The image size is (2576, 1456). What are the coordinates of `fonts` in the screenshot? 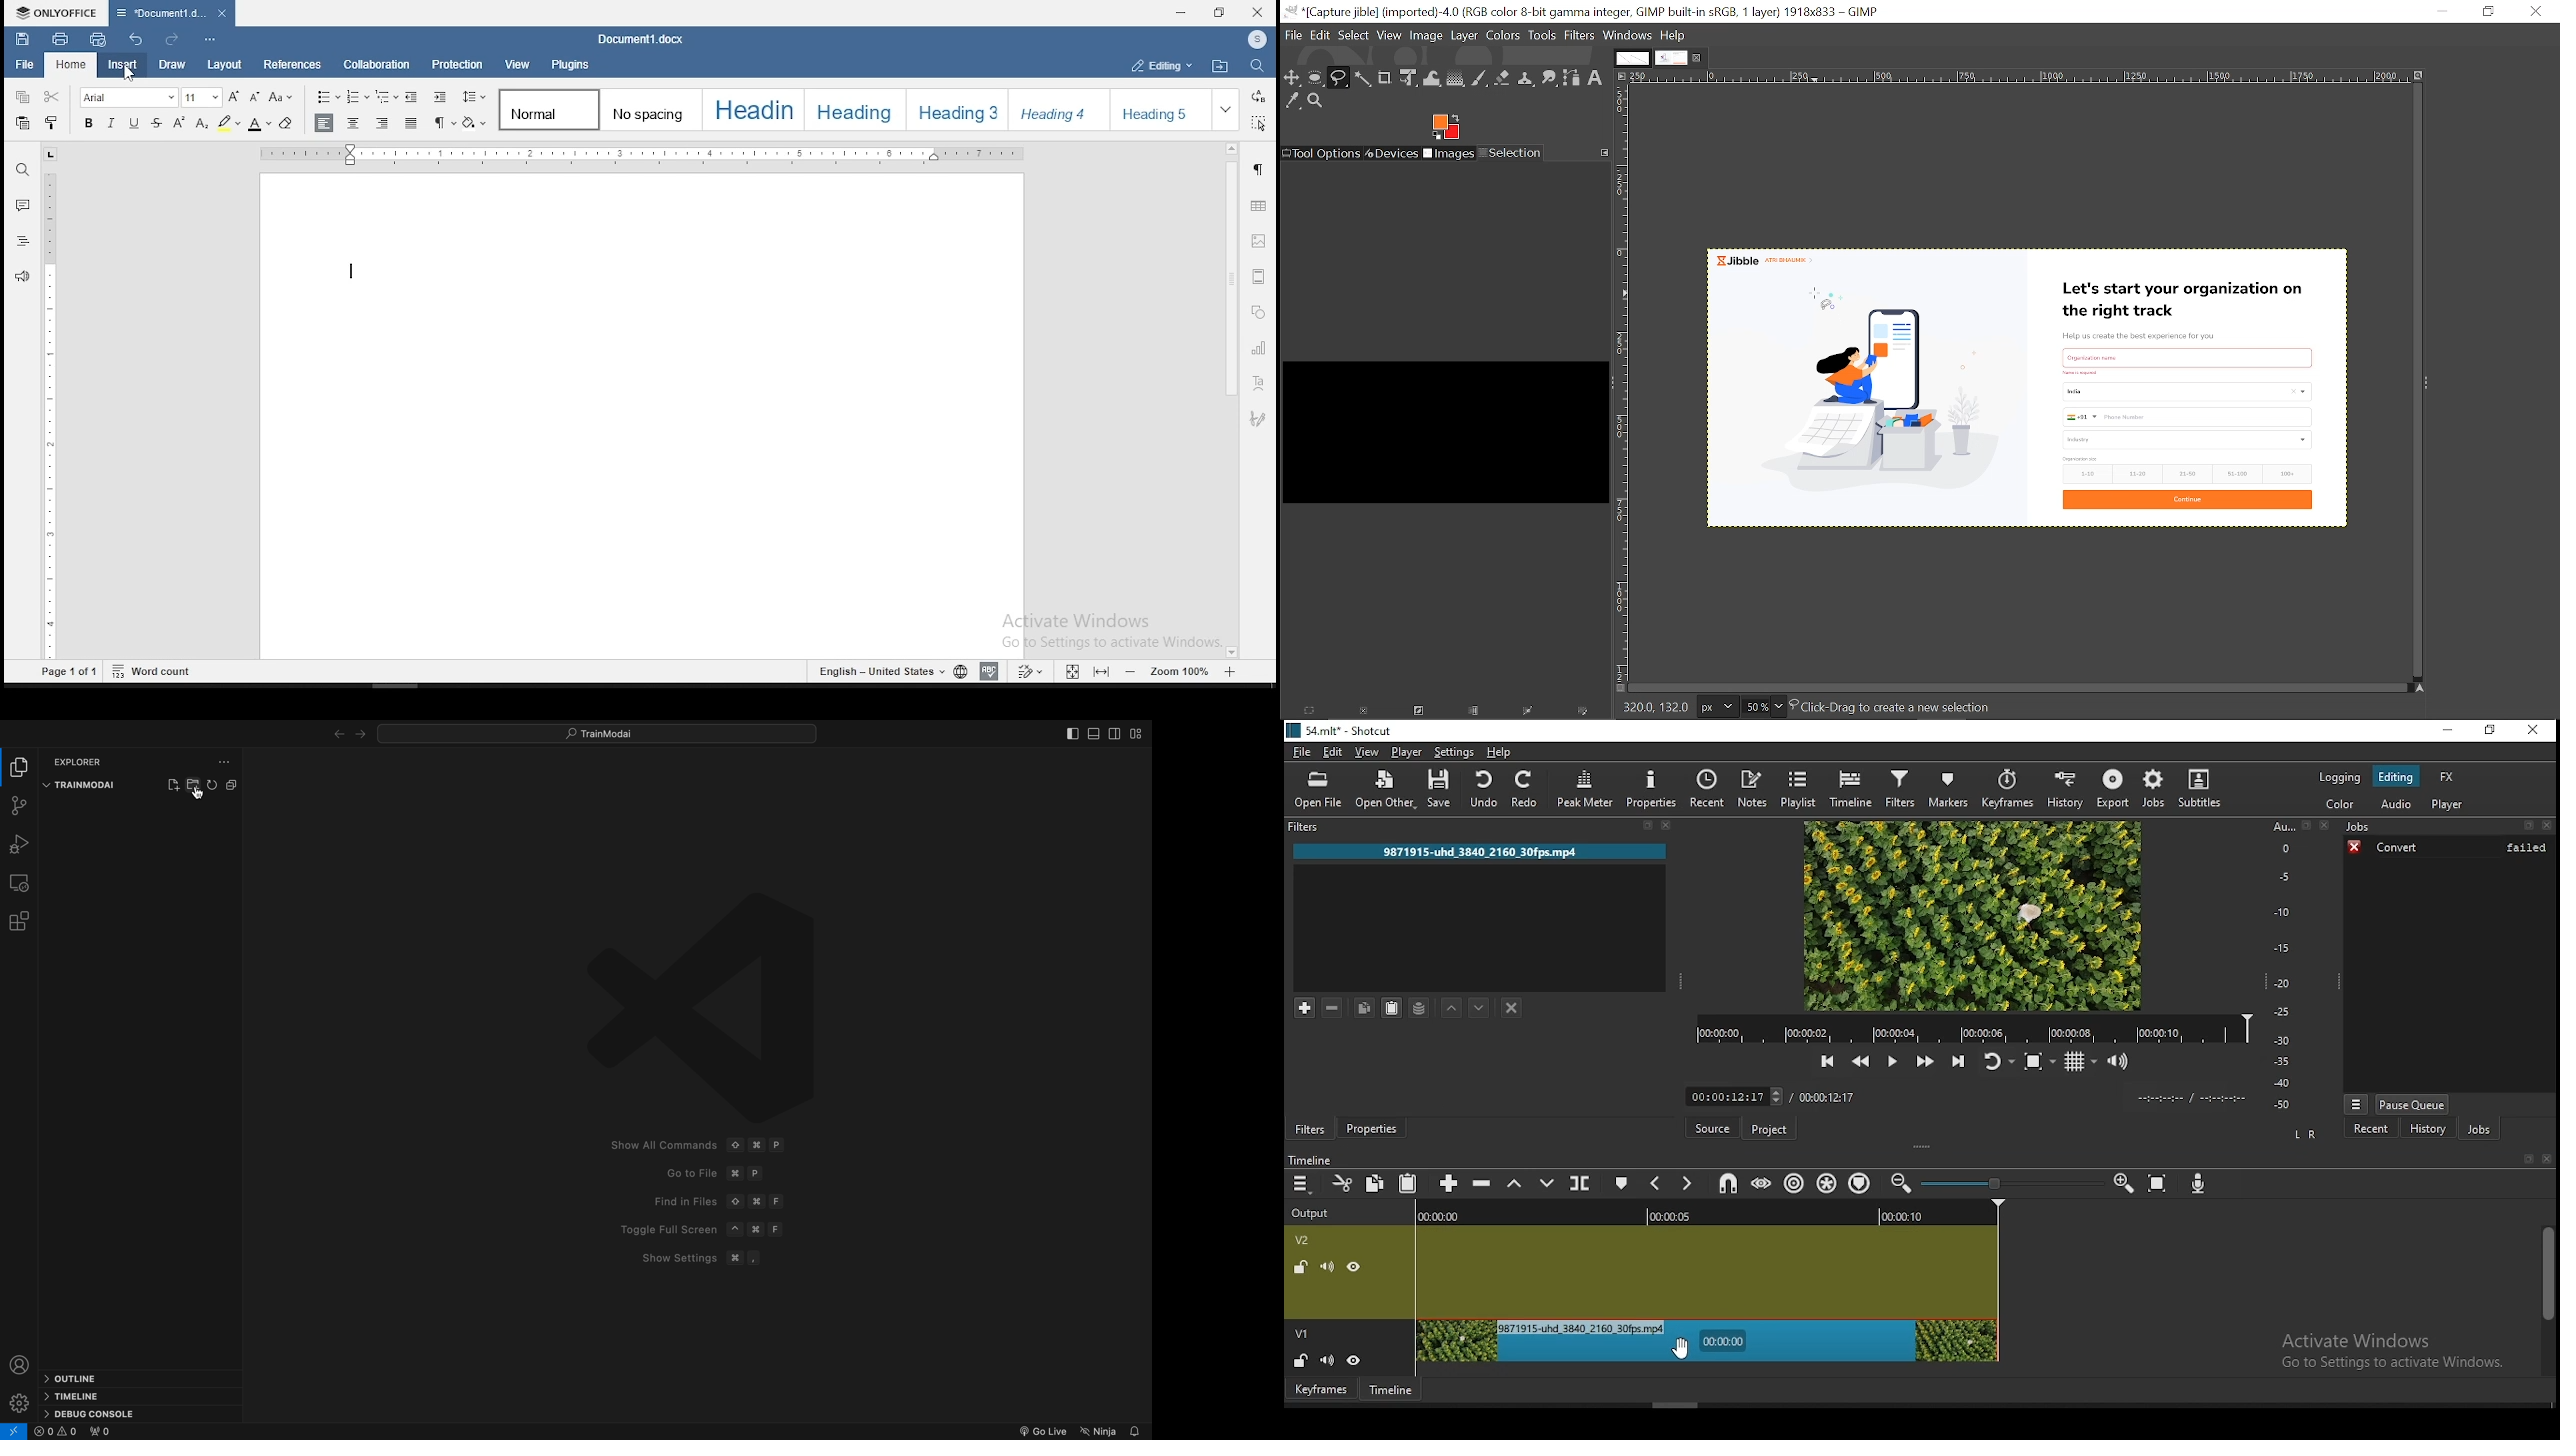 It's located at (88, 121).